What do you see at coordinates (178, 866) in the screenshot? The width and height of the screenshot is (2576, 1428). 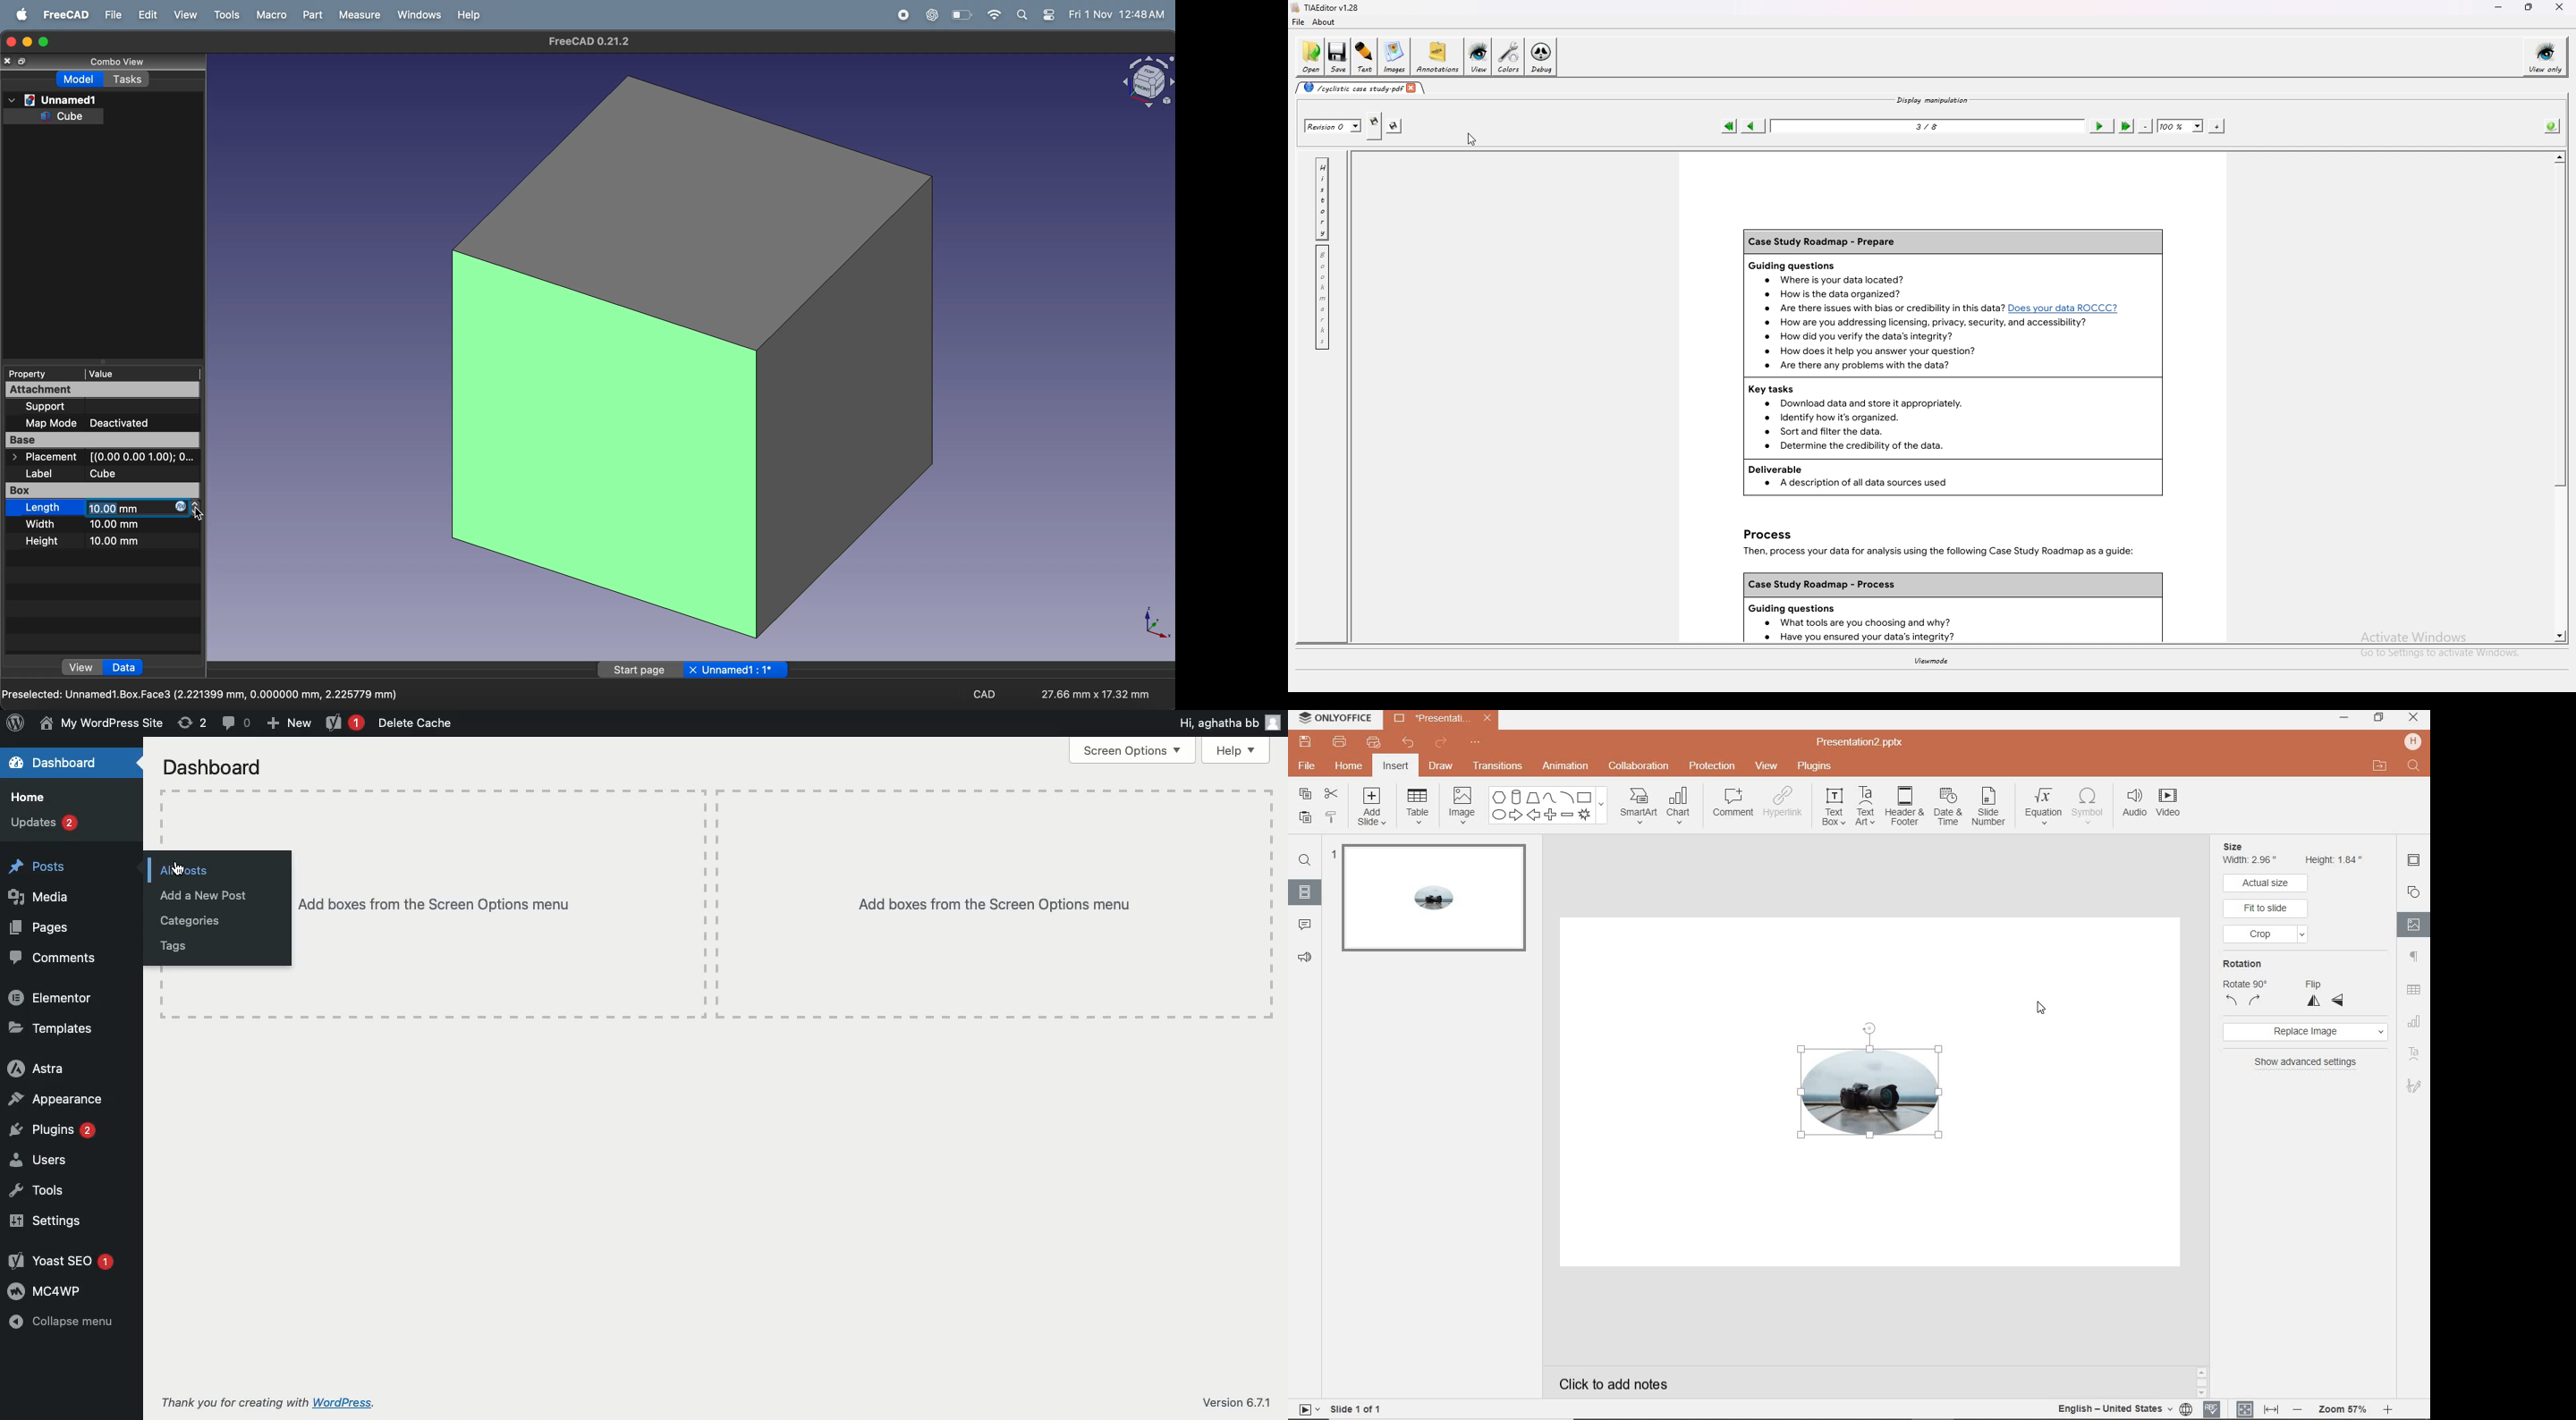 I see `Click all posts` at bounding box center [178, 866].